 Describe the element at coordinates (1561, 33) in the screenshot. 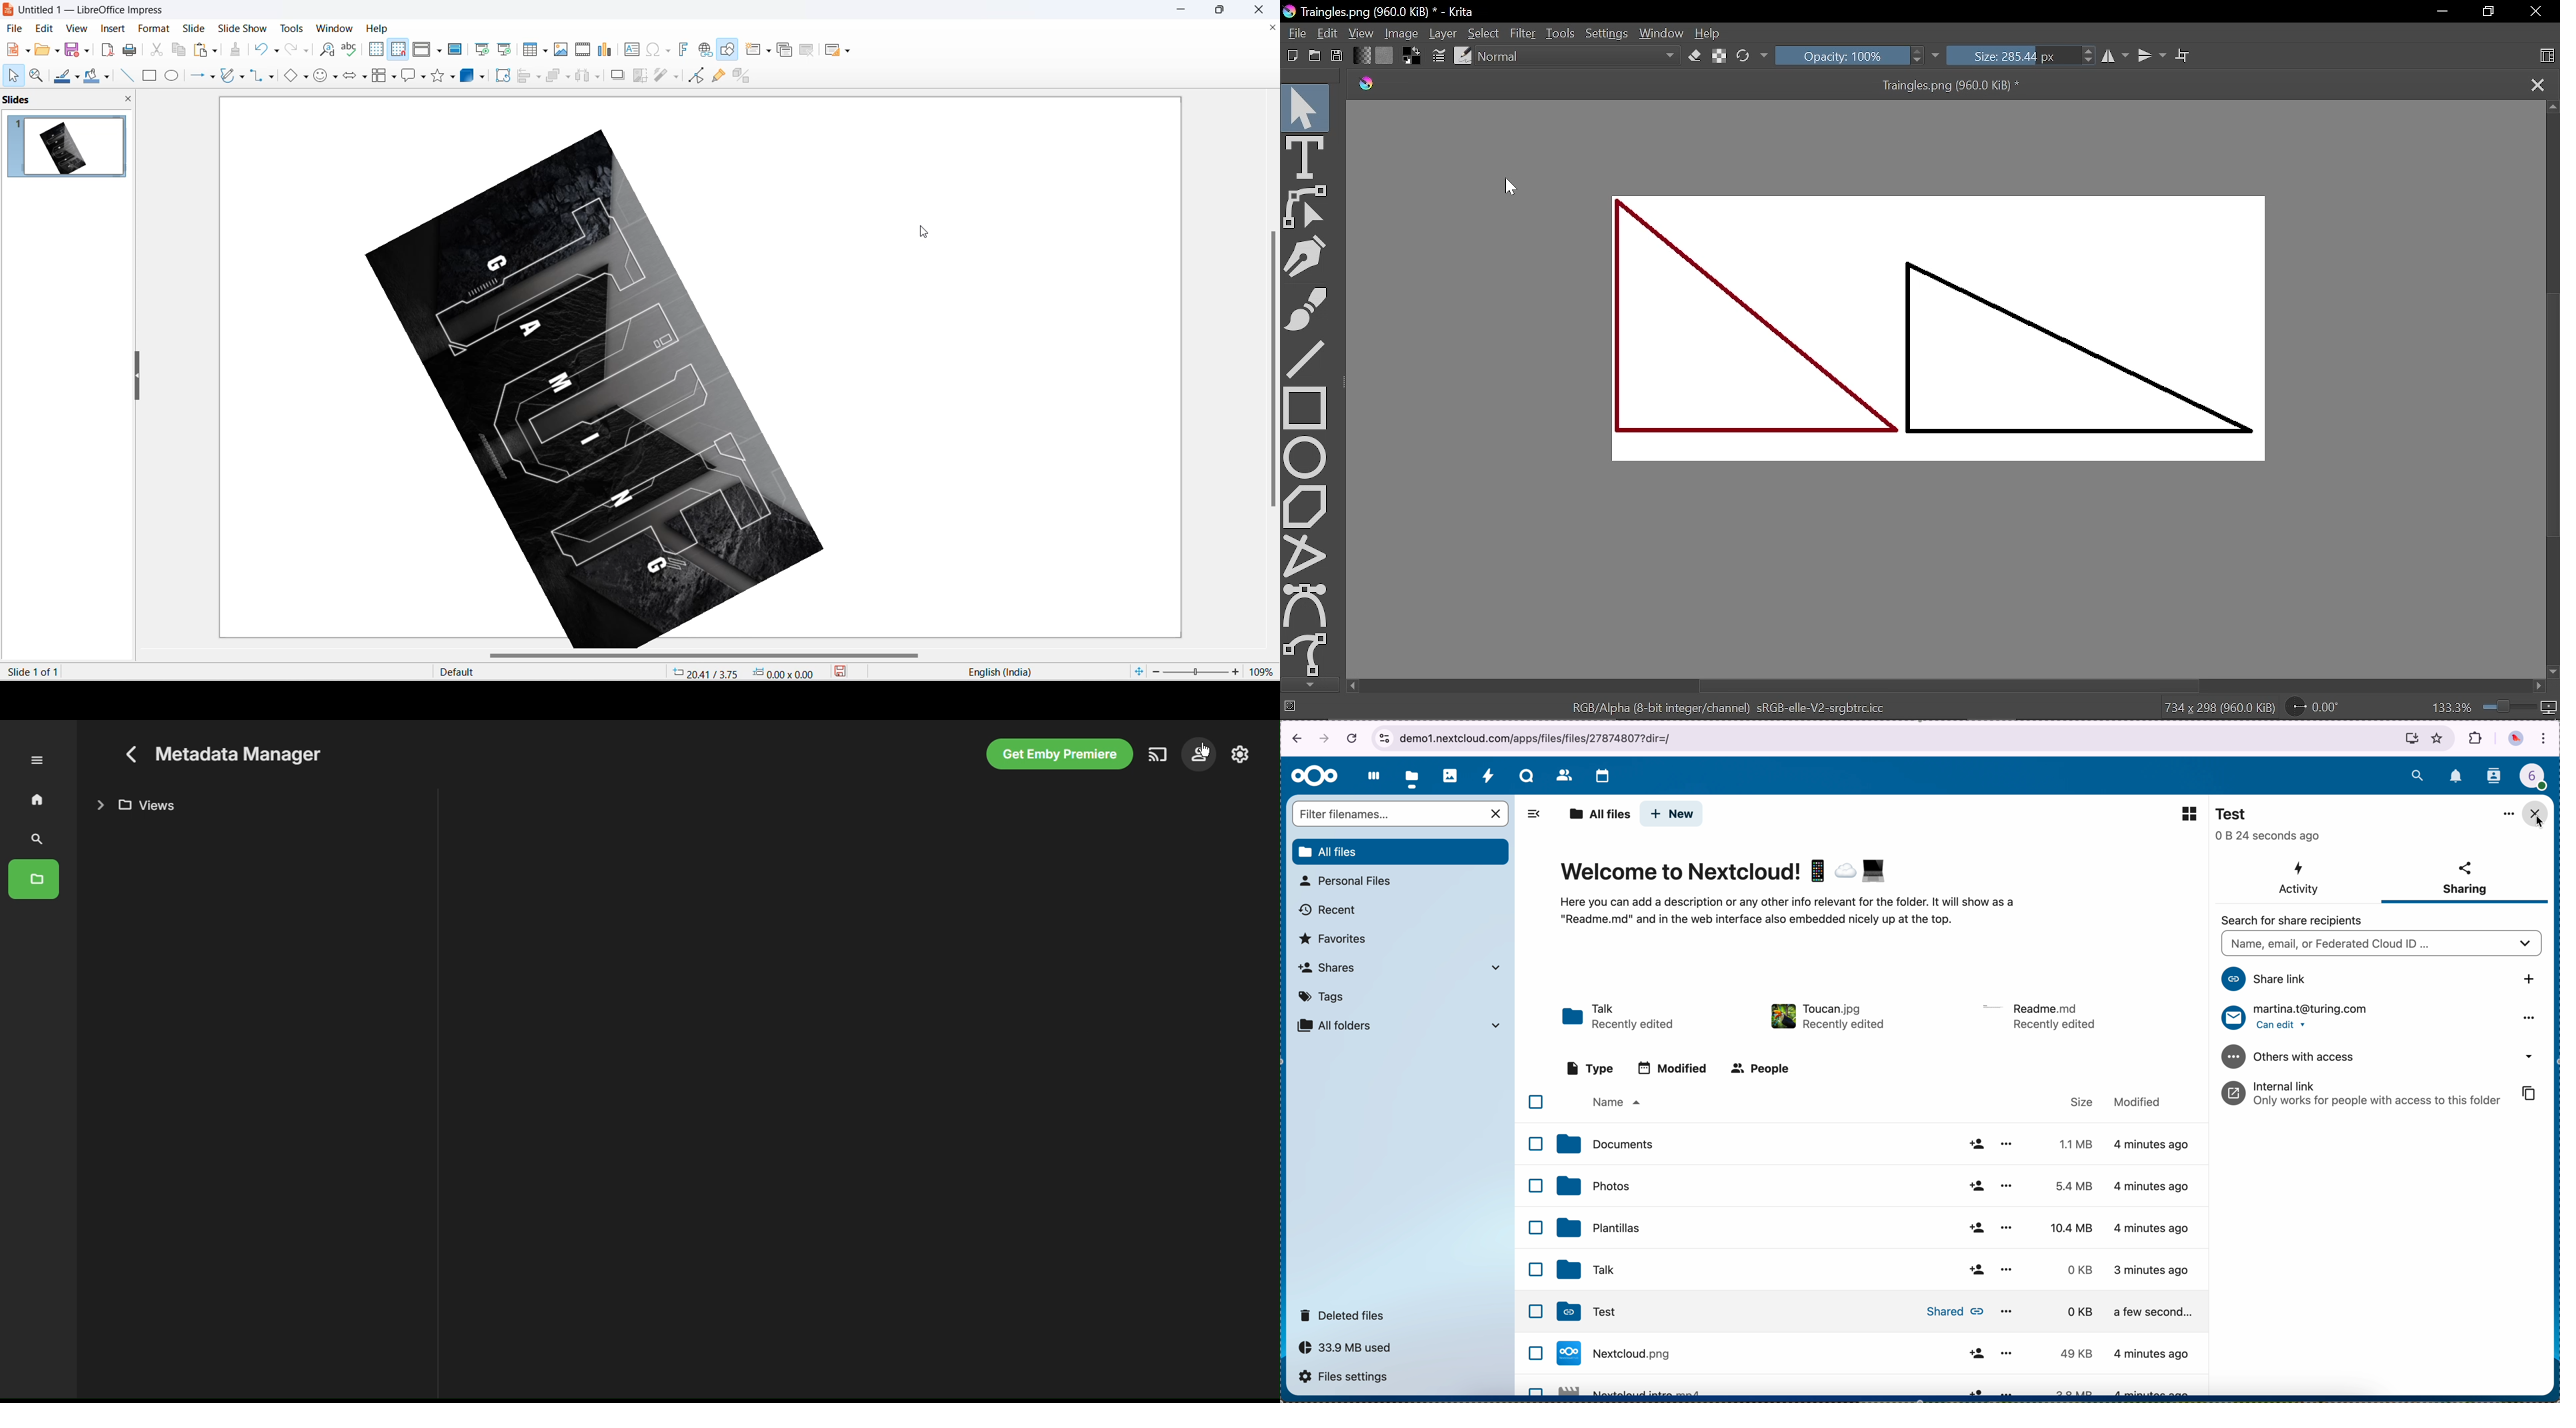

I see `Tools` at that location.